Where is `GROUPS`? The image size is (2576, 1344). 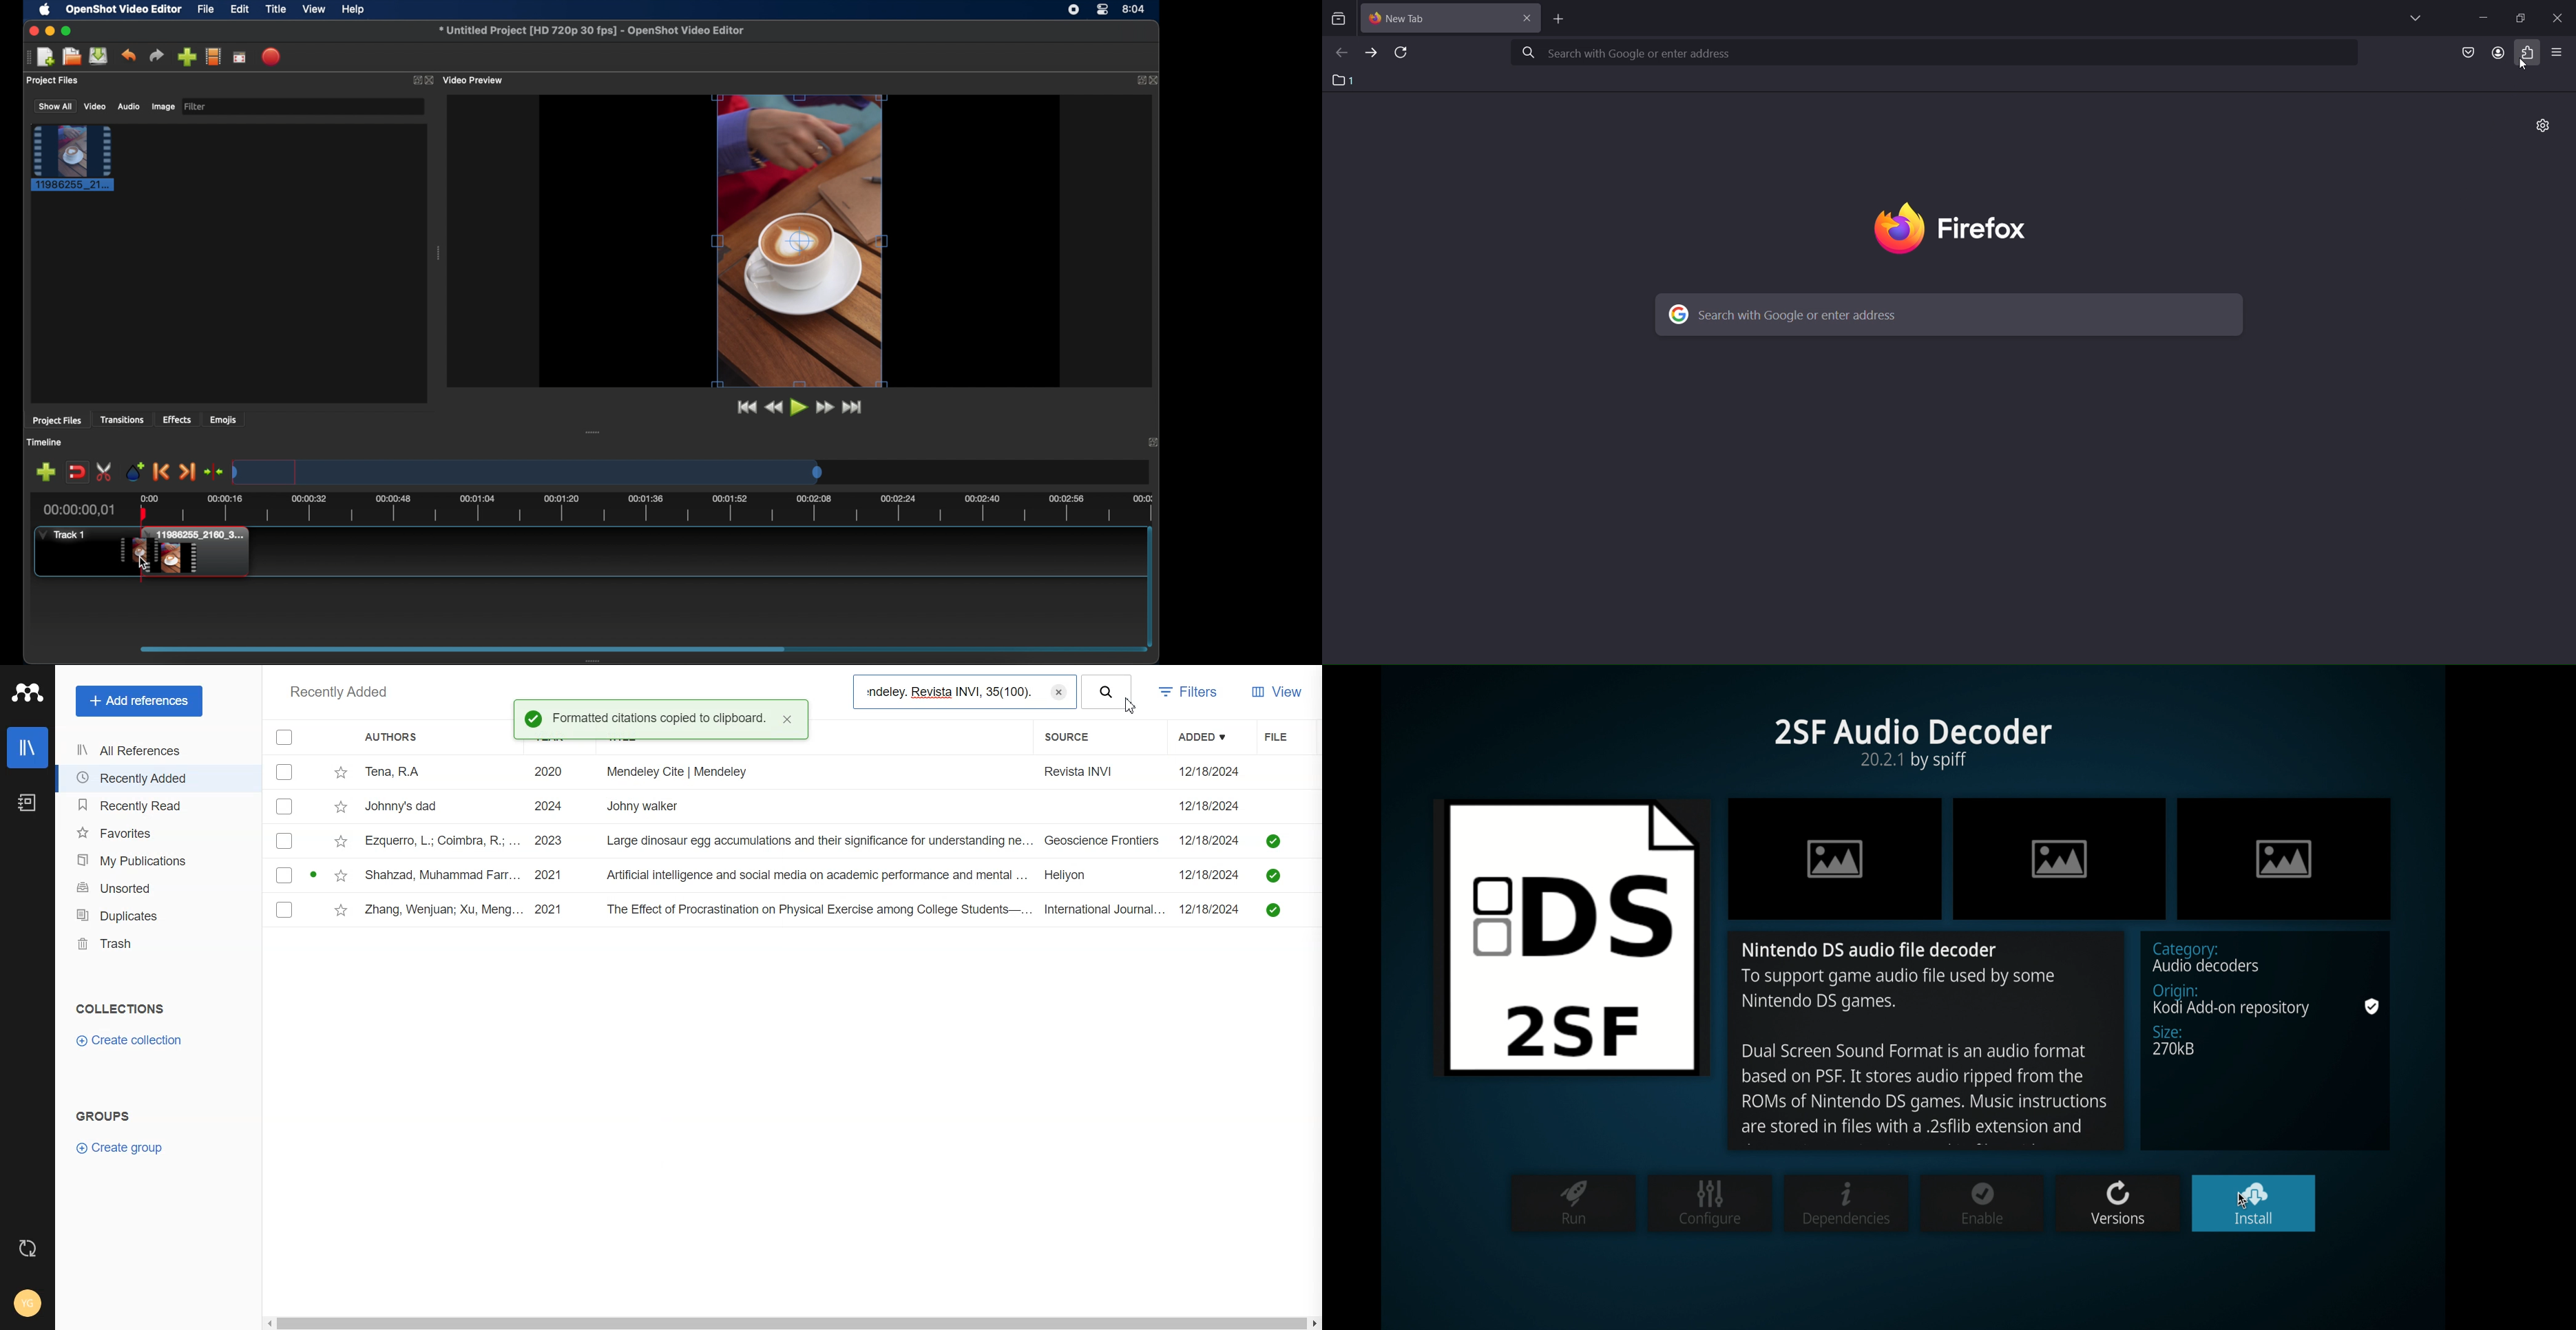
GROUPS is located at coordinates (103, 1115).